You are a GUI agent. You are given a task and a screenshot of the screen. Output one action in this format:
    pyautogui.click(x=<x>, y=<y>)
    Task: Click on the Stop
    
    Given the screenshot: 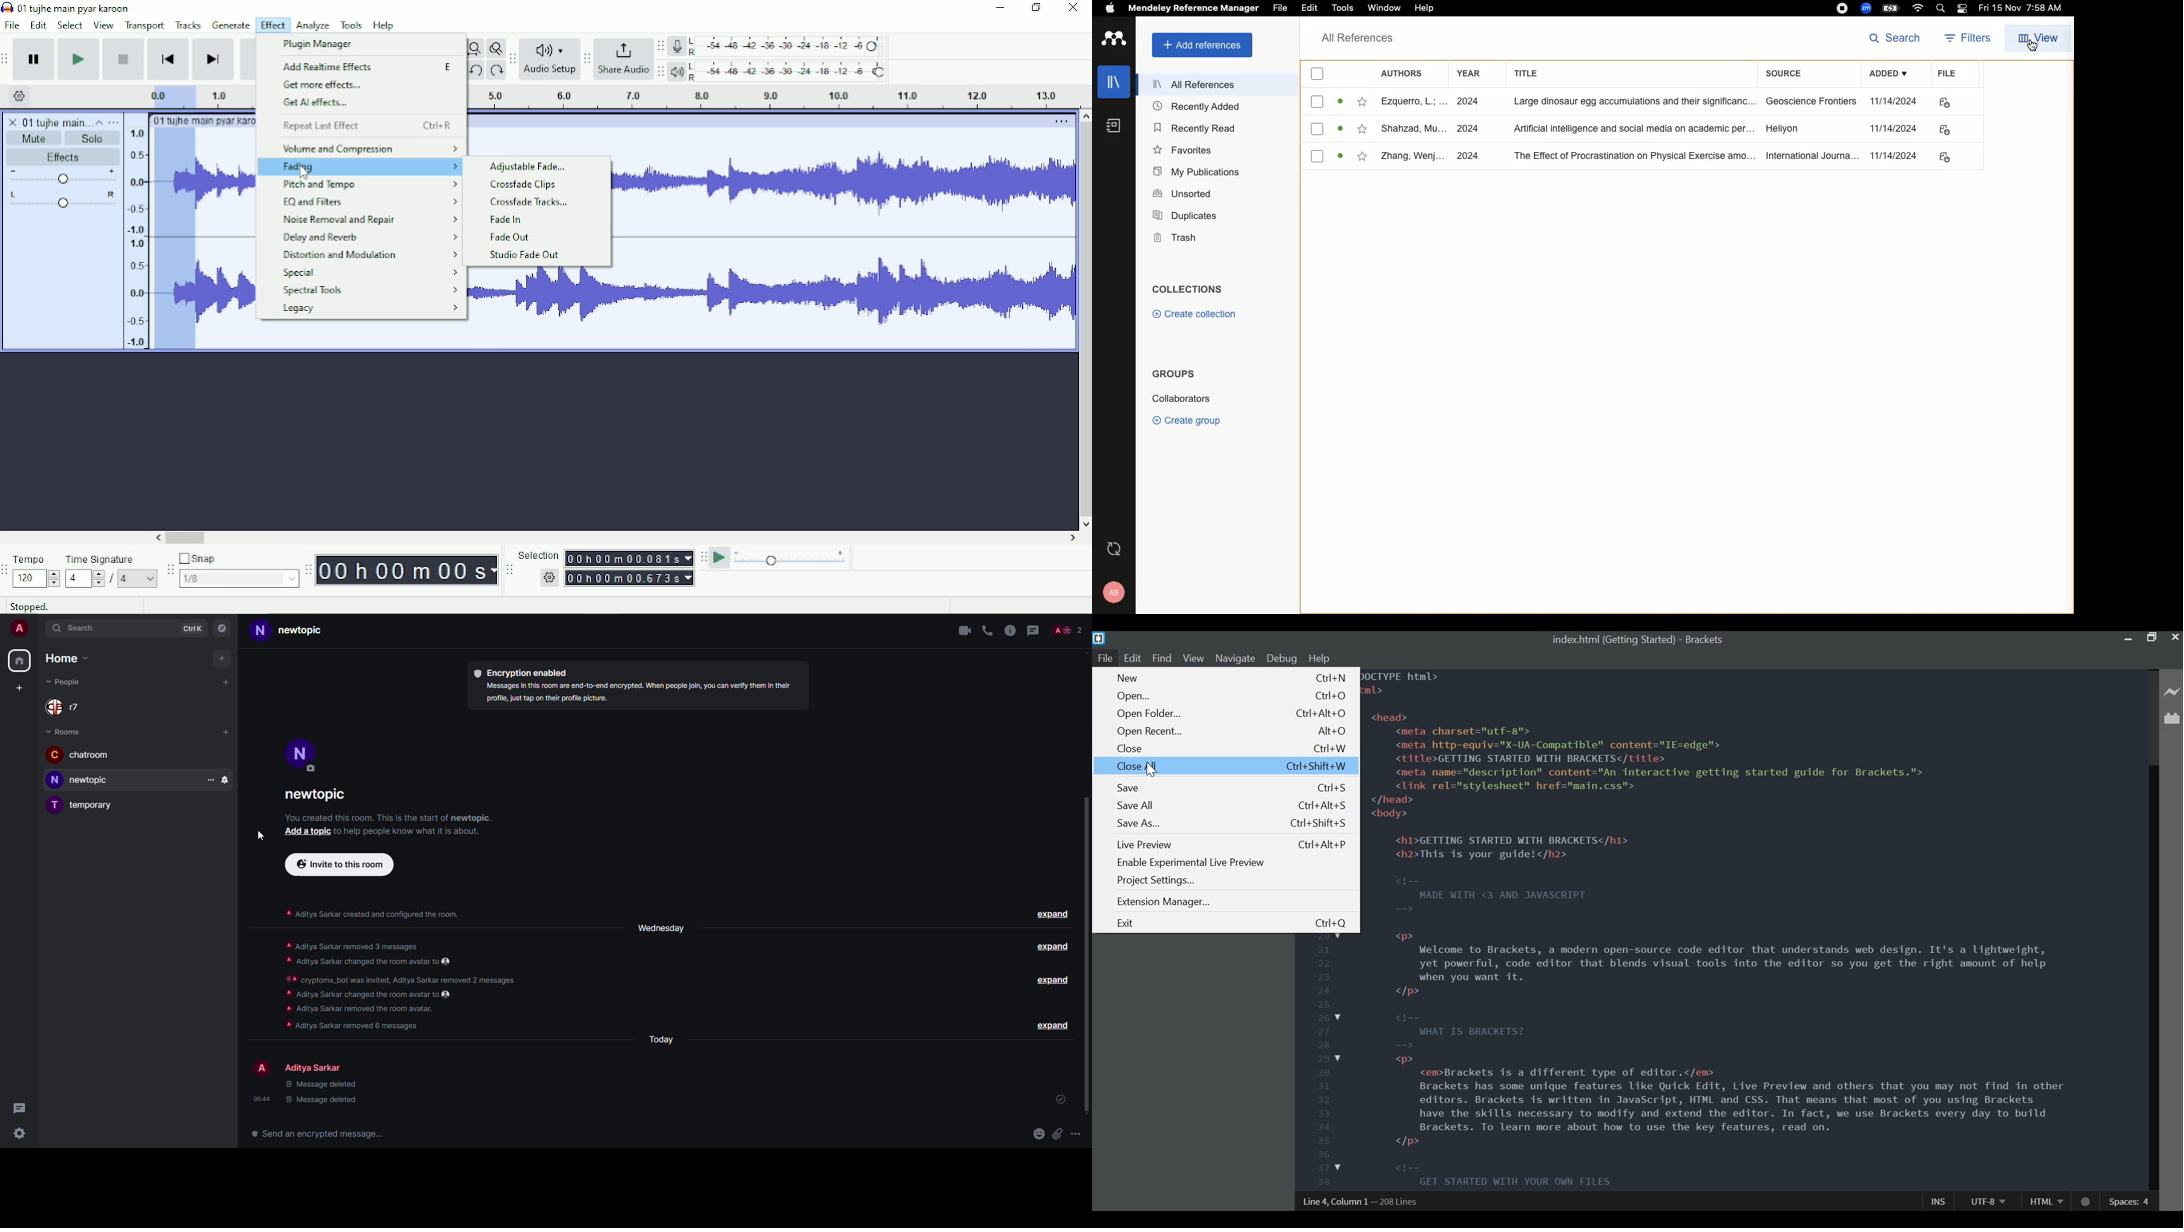 What is the action you would take?
    pyautogui.click(x=125, y=58)
    